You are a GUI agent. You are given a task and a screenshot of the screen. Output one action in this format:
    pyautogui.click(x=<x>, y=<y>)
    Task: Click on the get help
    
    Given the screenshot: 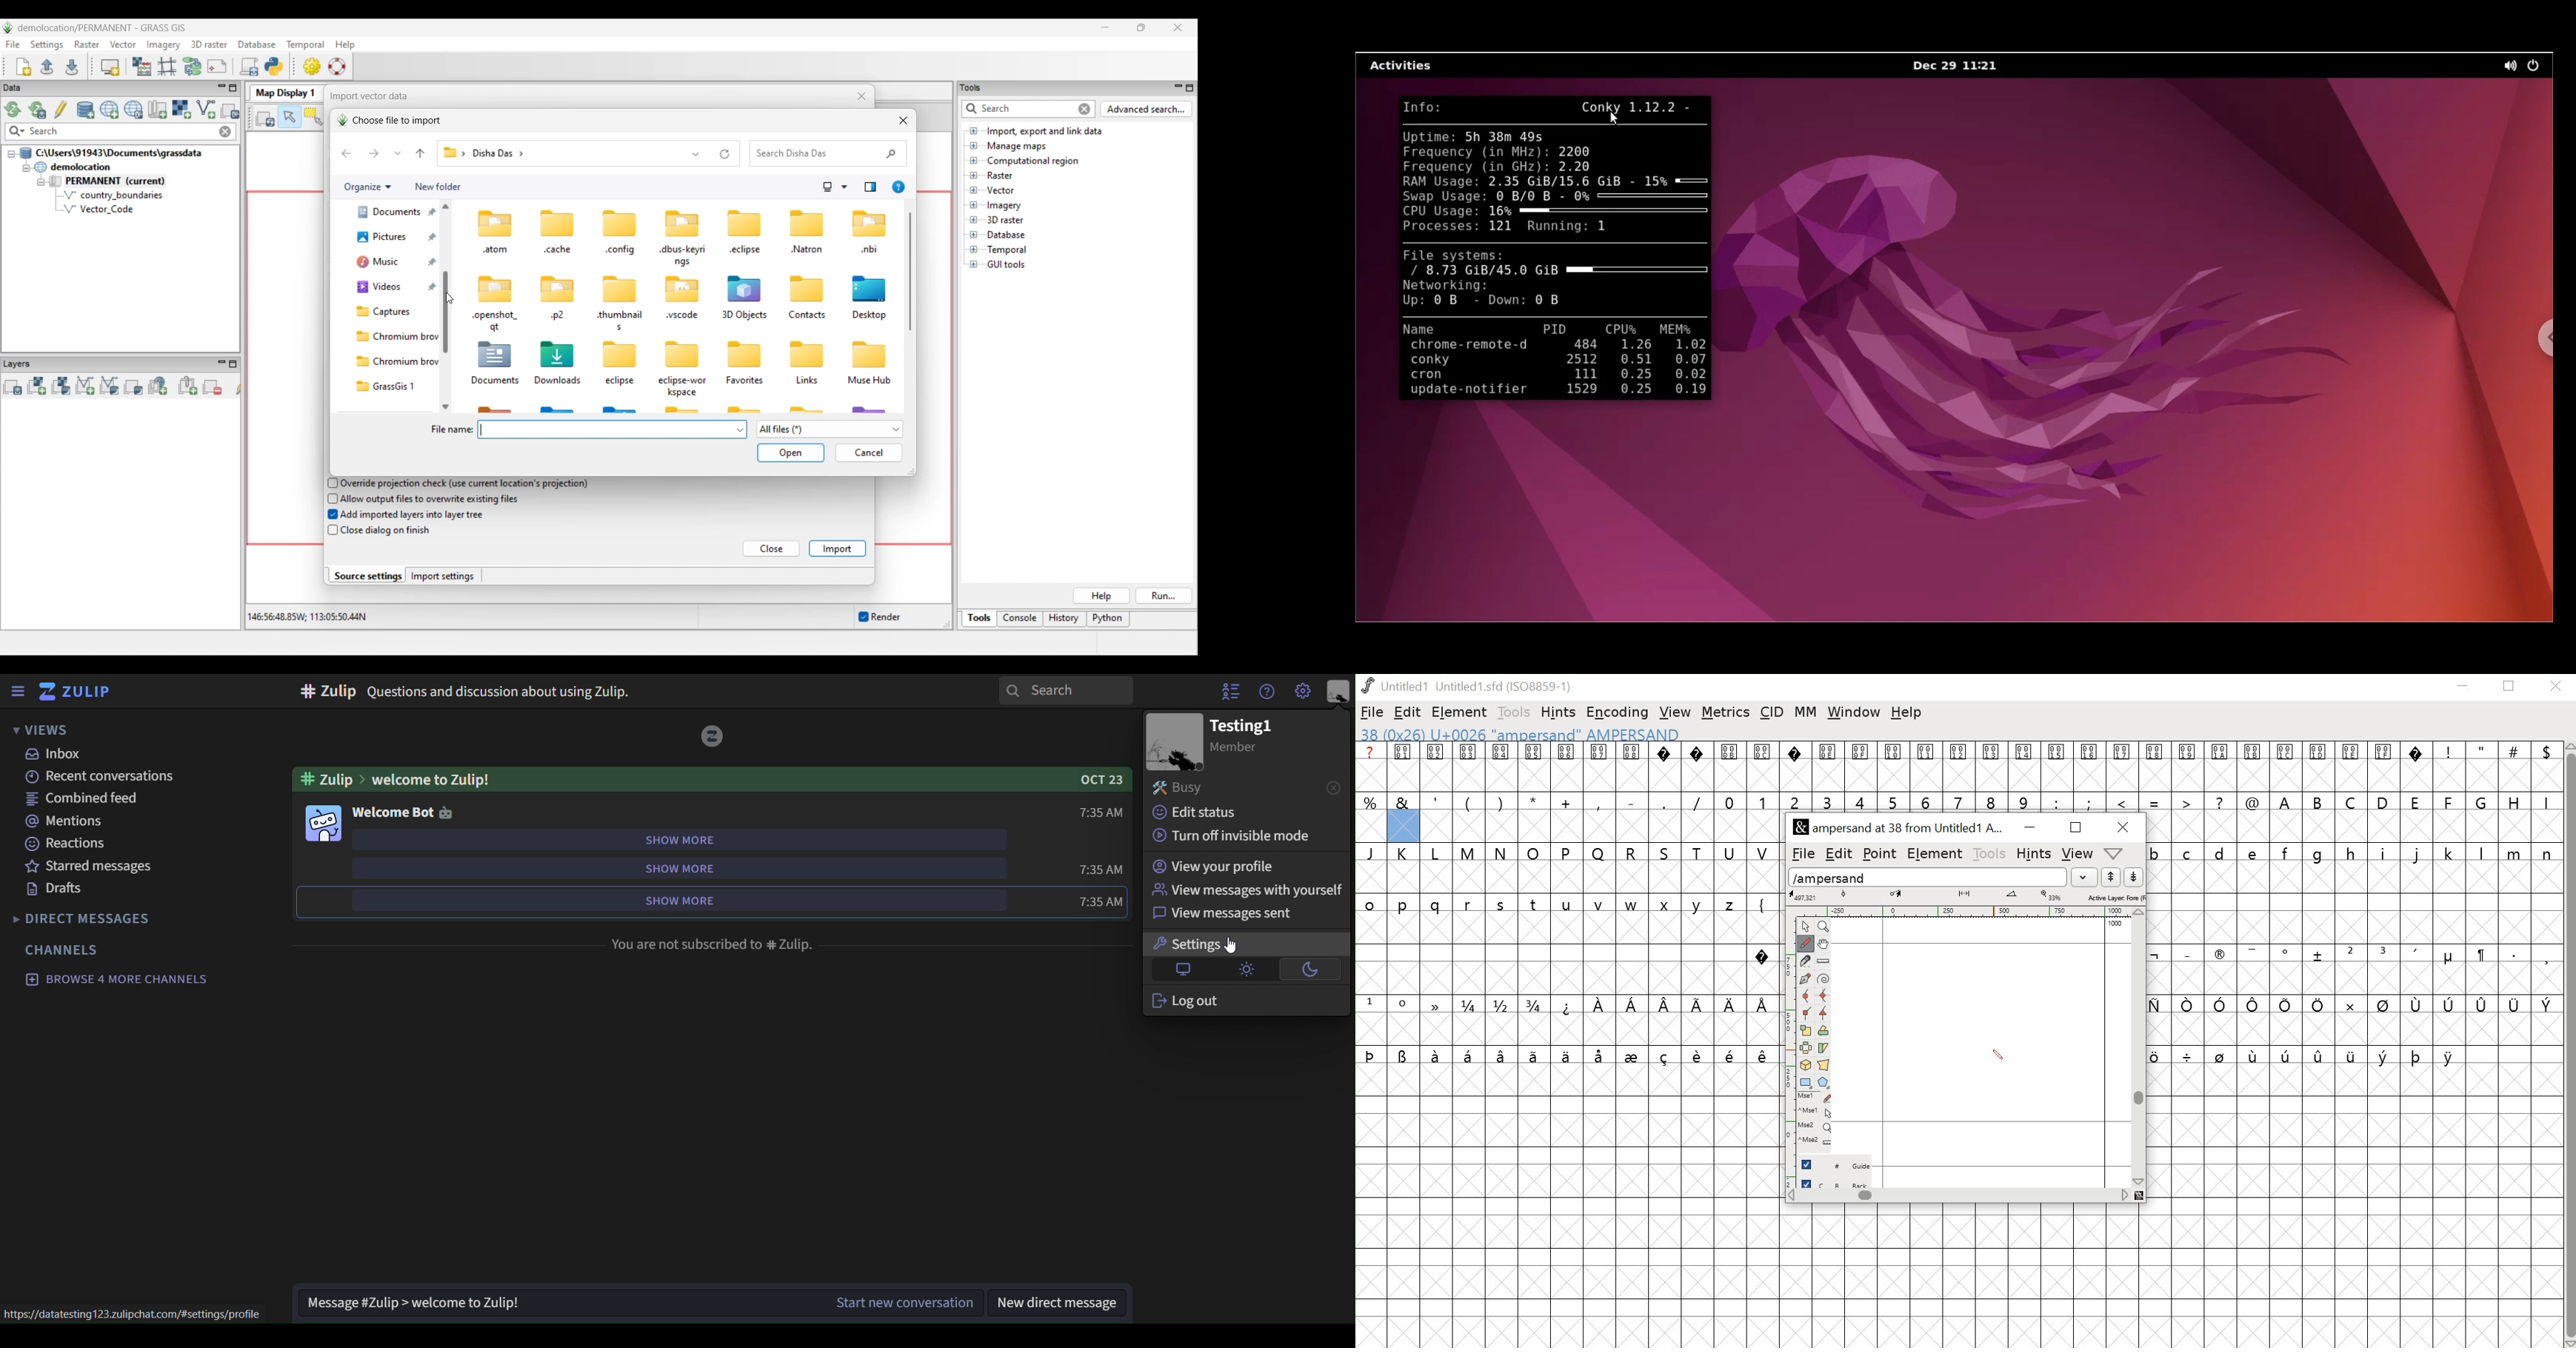 What is the action you would take?
    pyautogui.click(x=1270, y=691)
    